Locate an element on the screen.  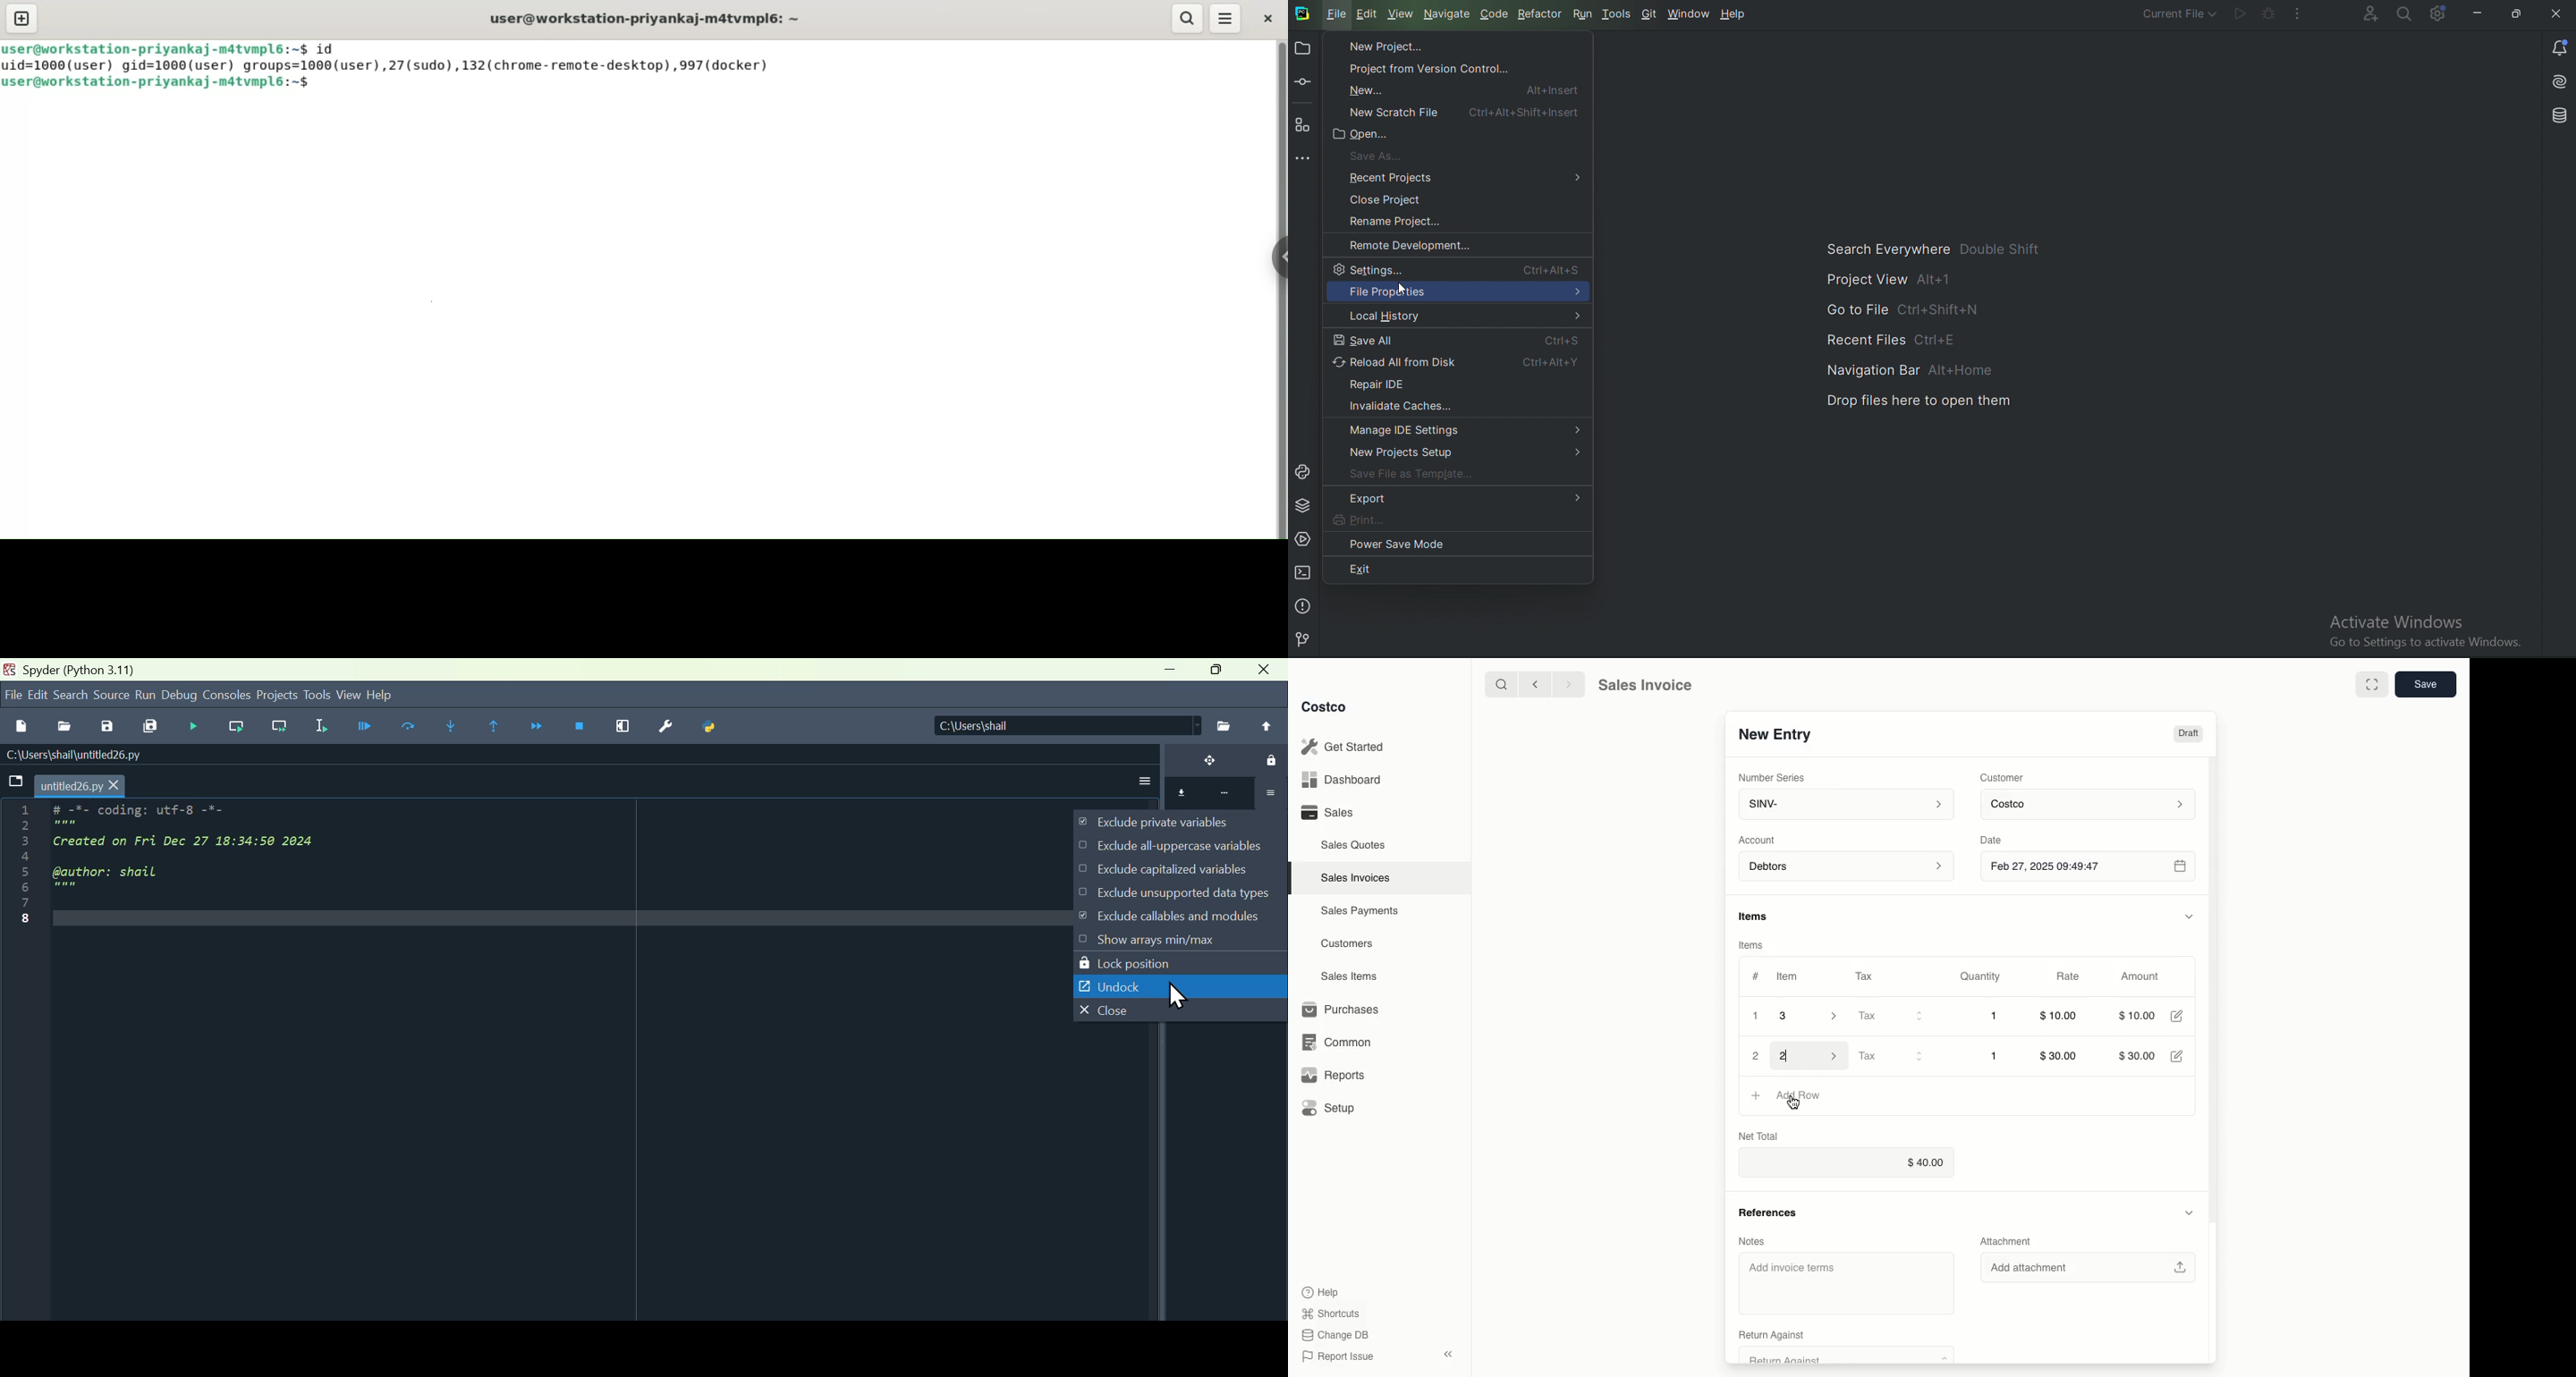
Remote development is located at coordinates (1418, 245).